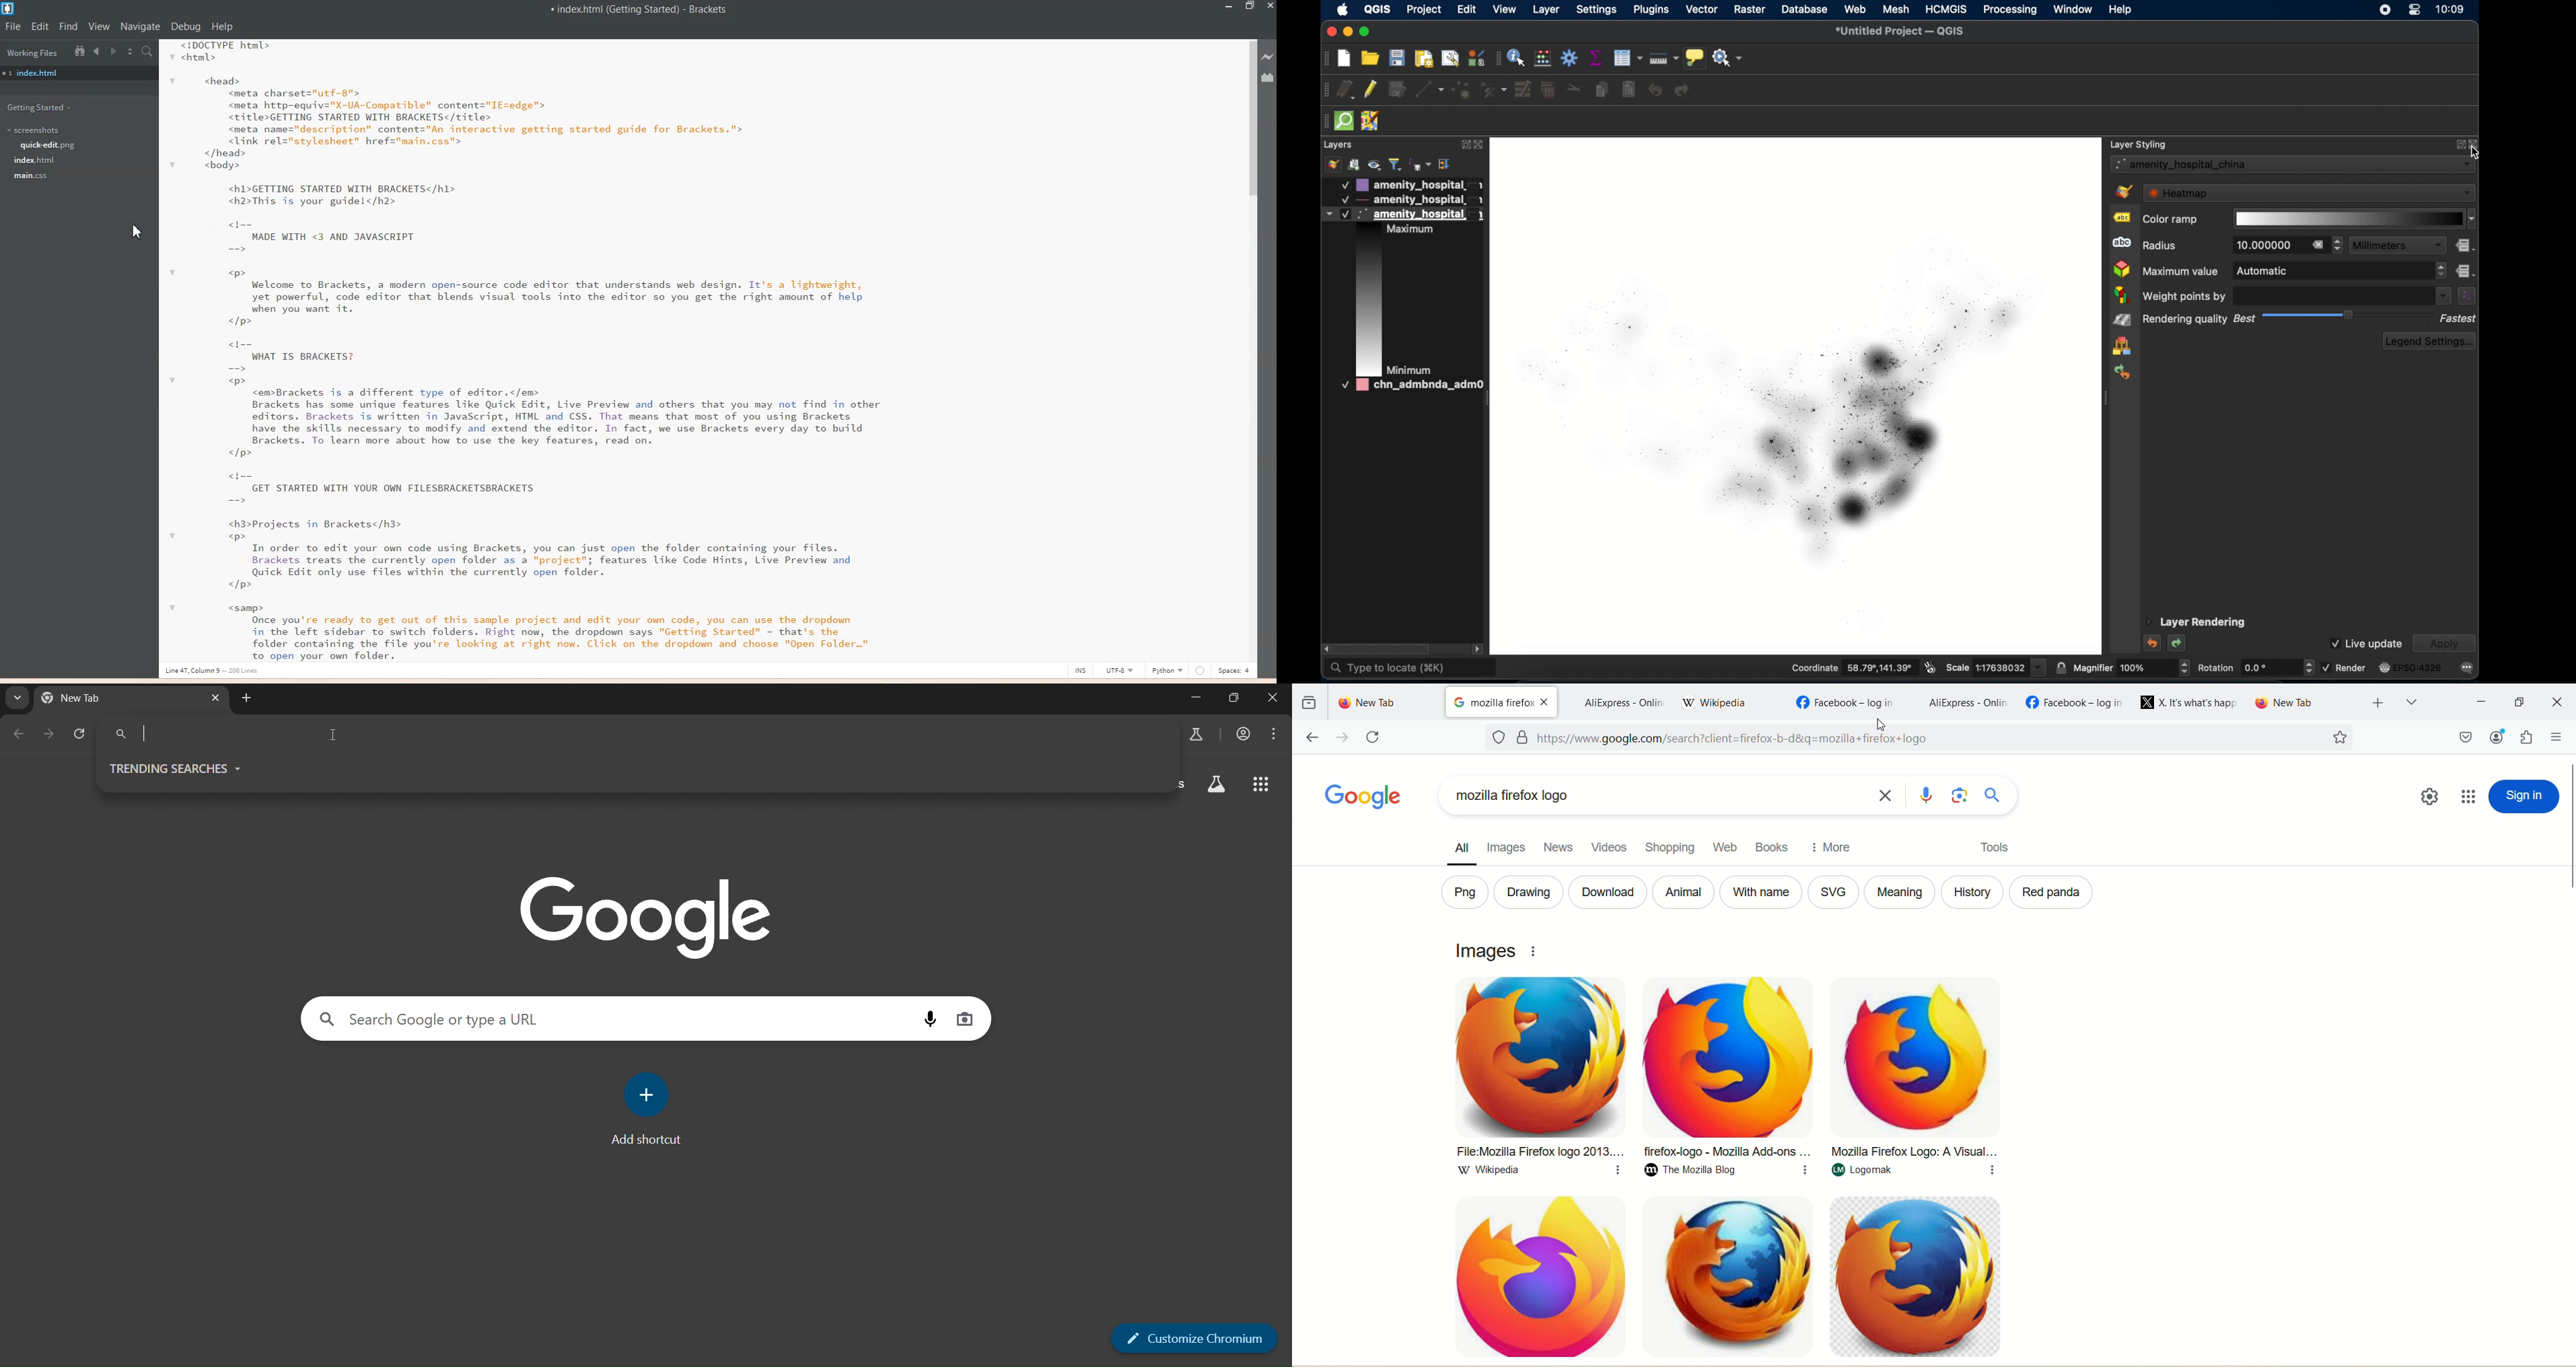 The height and width of the screenshot is (1372, 2576). I want to click on layer rendering, so click(2195, 623).